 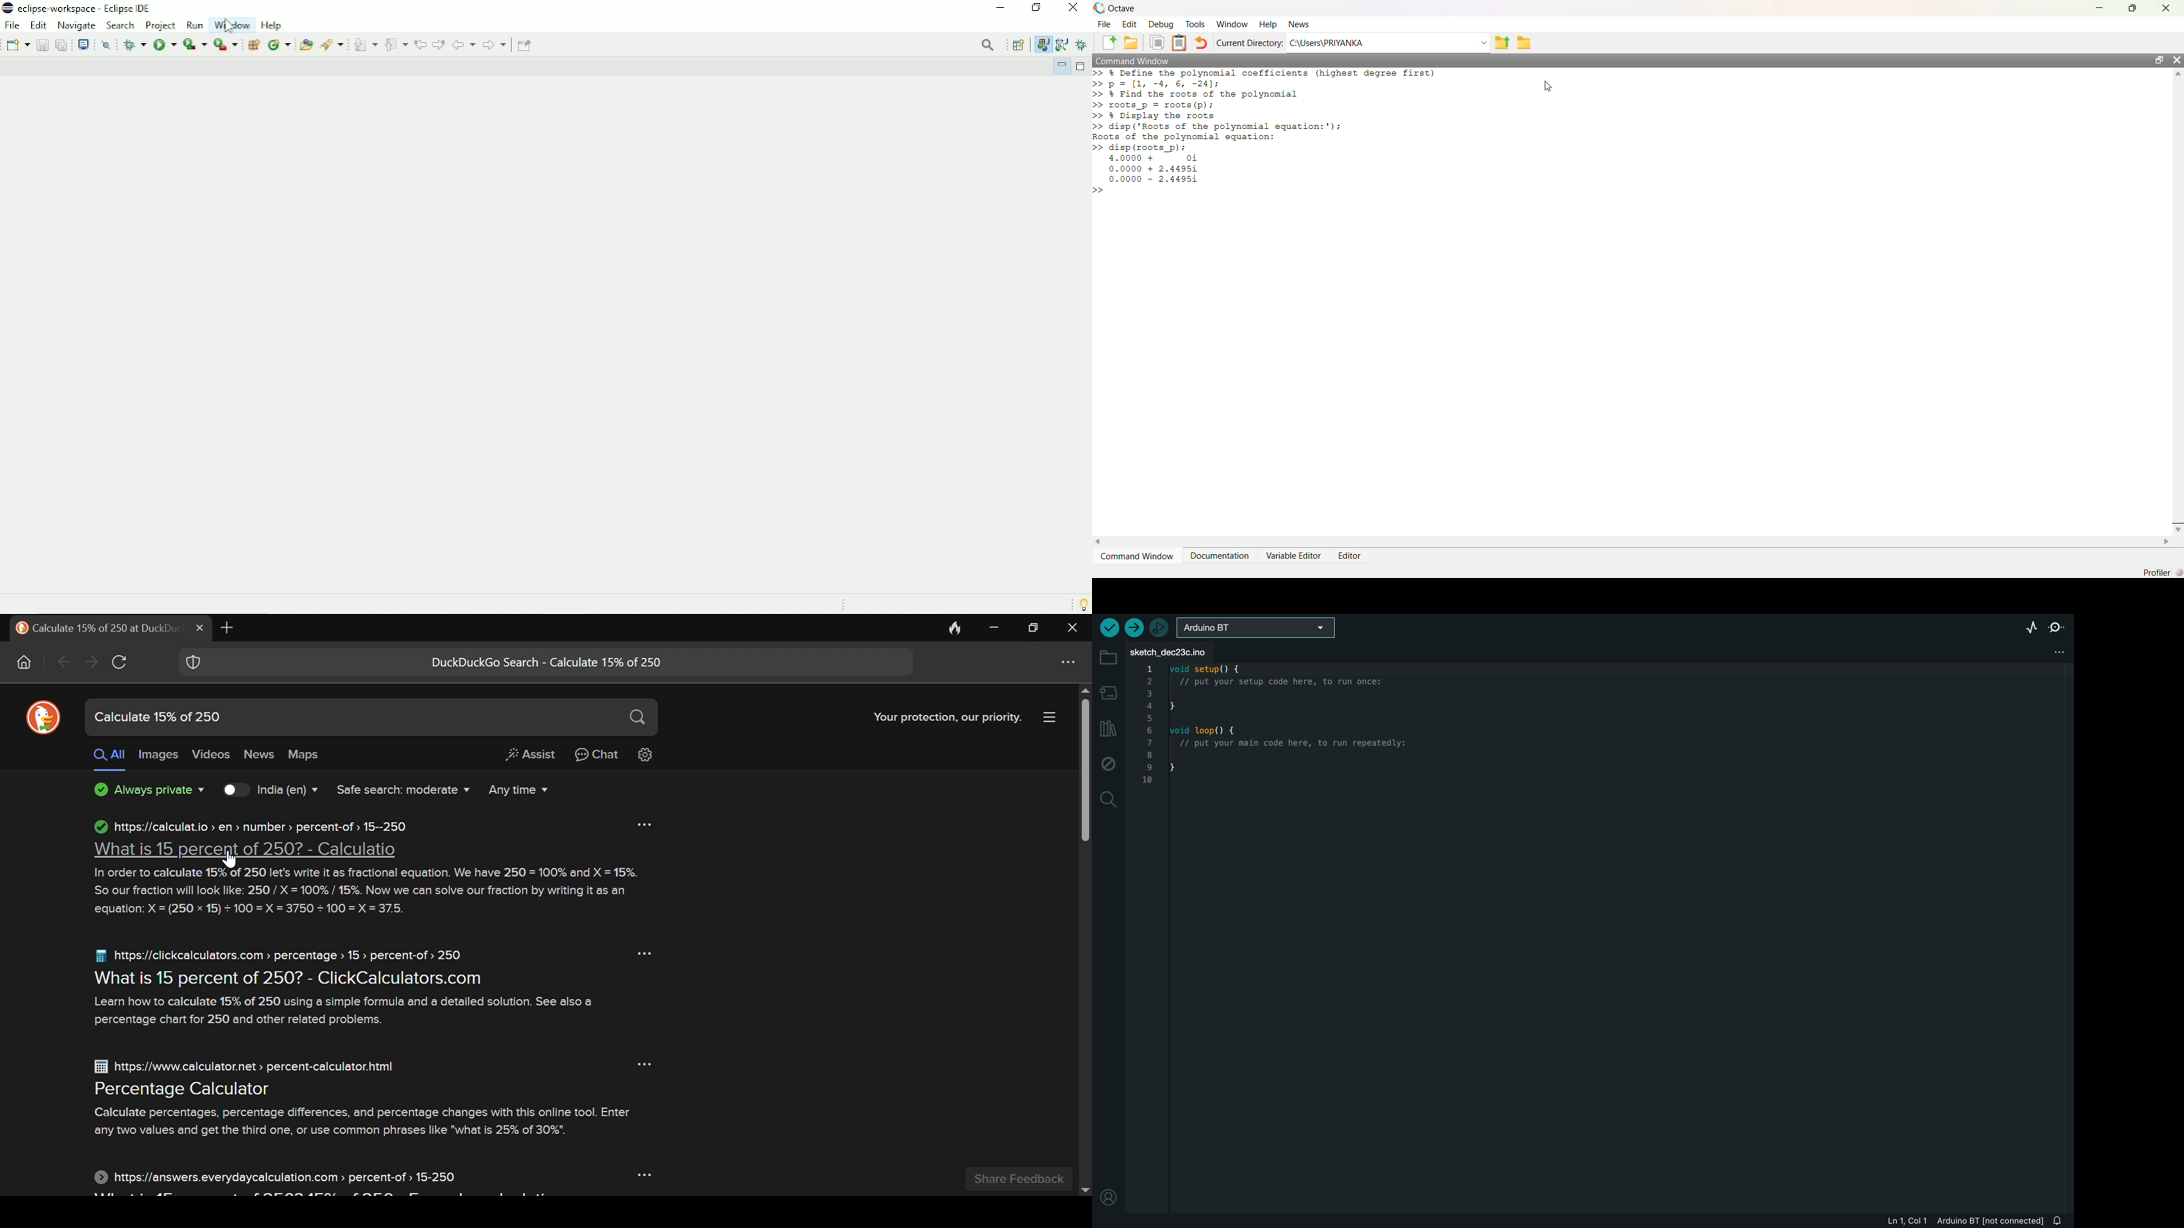 What do you see at coordinates (2165, 542) in the screenshot?
I see `Right Scroll` at bounding box center [2165, 542].